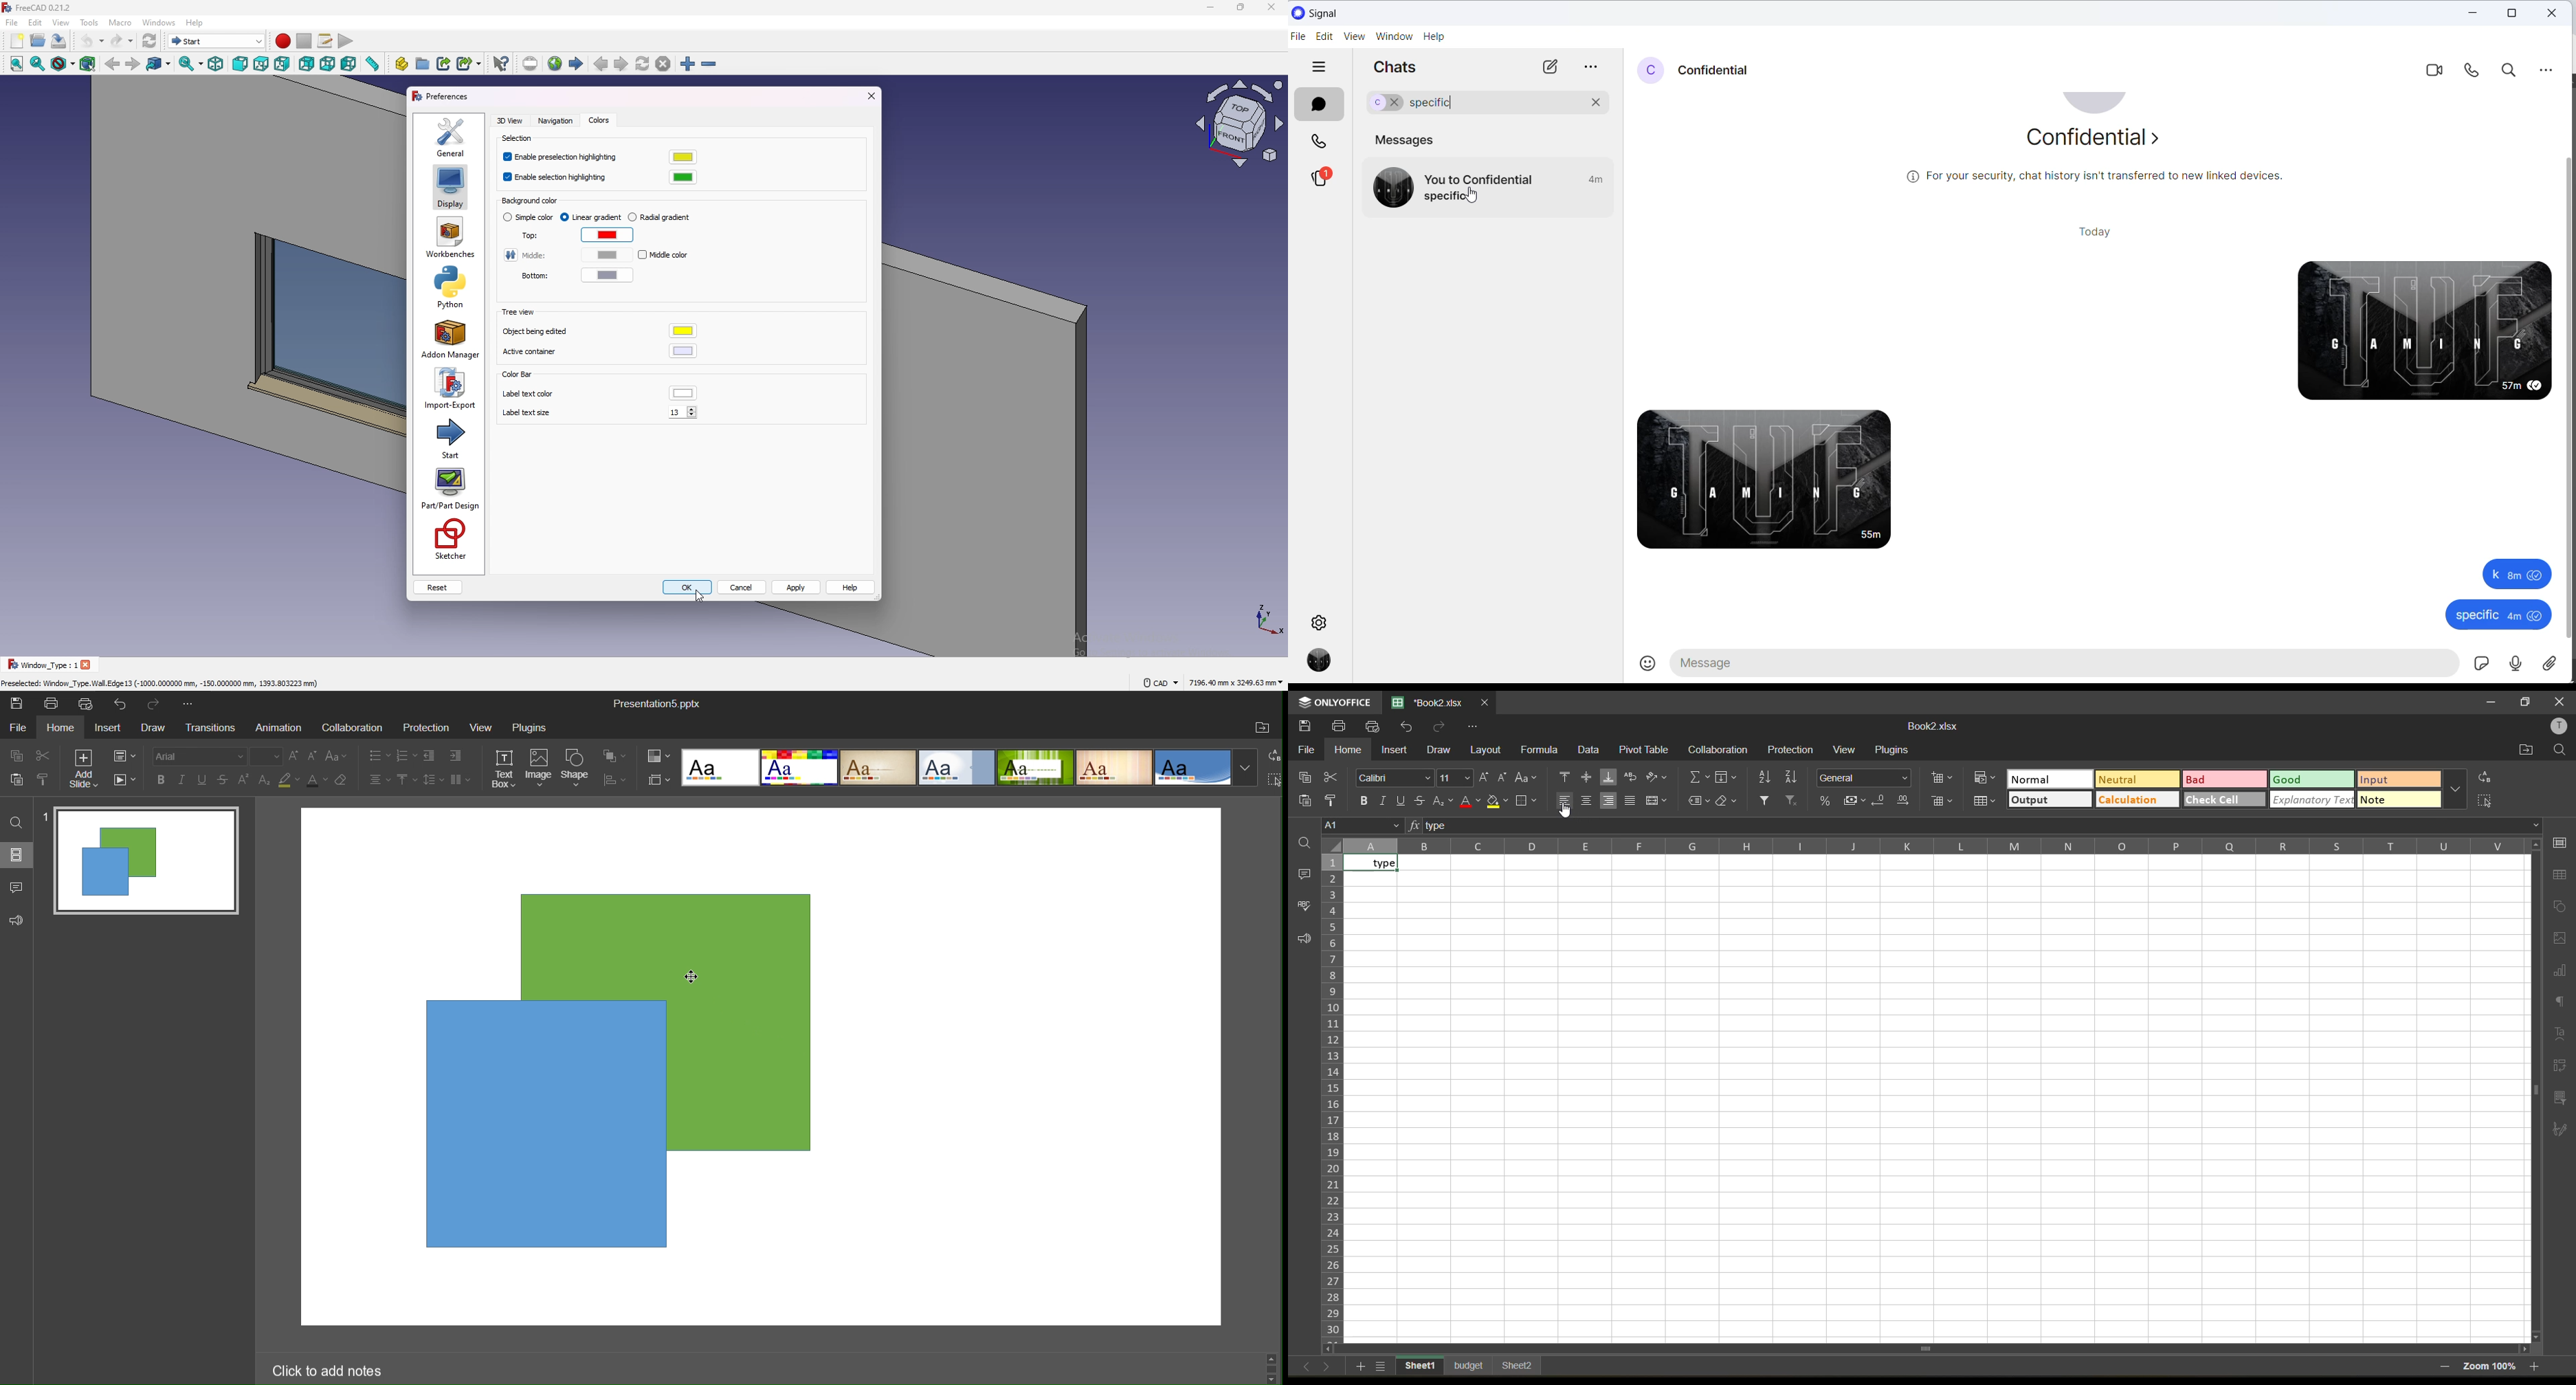 The height and width of the screenshot is (1400, 2576). What do you see at coordinates (318, 780) in the screenshot?
I see `Text Color` at bounding box center [318, 780].